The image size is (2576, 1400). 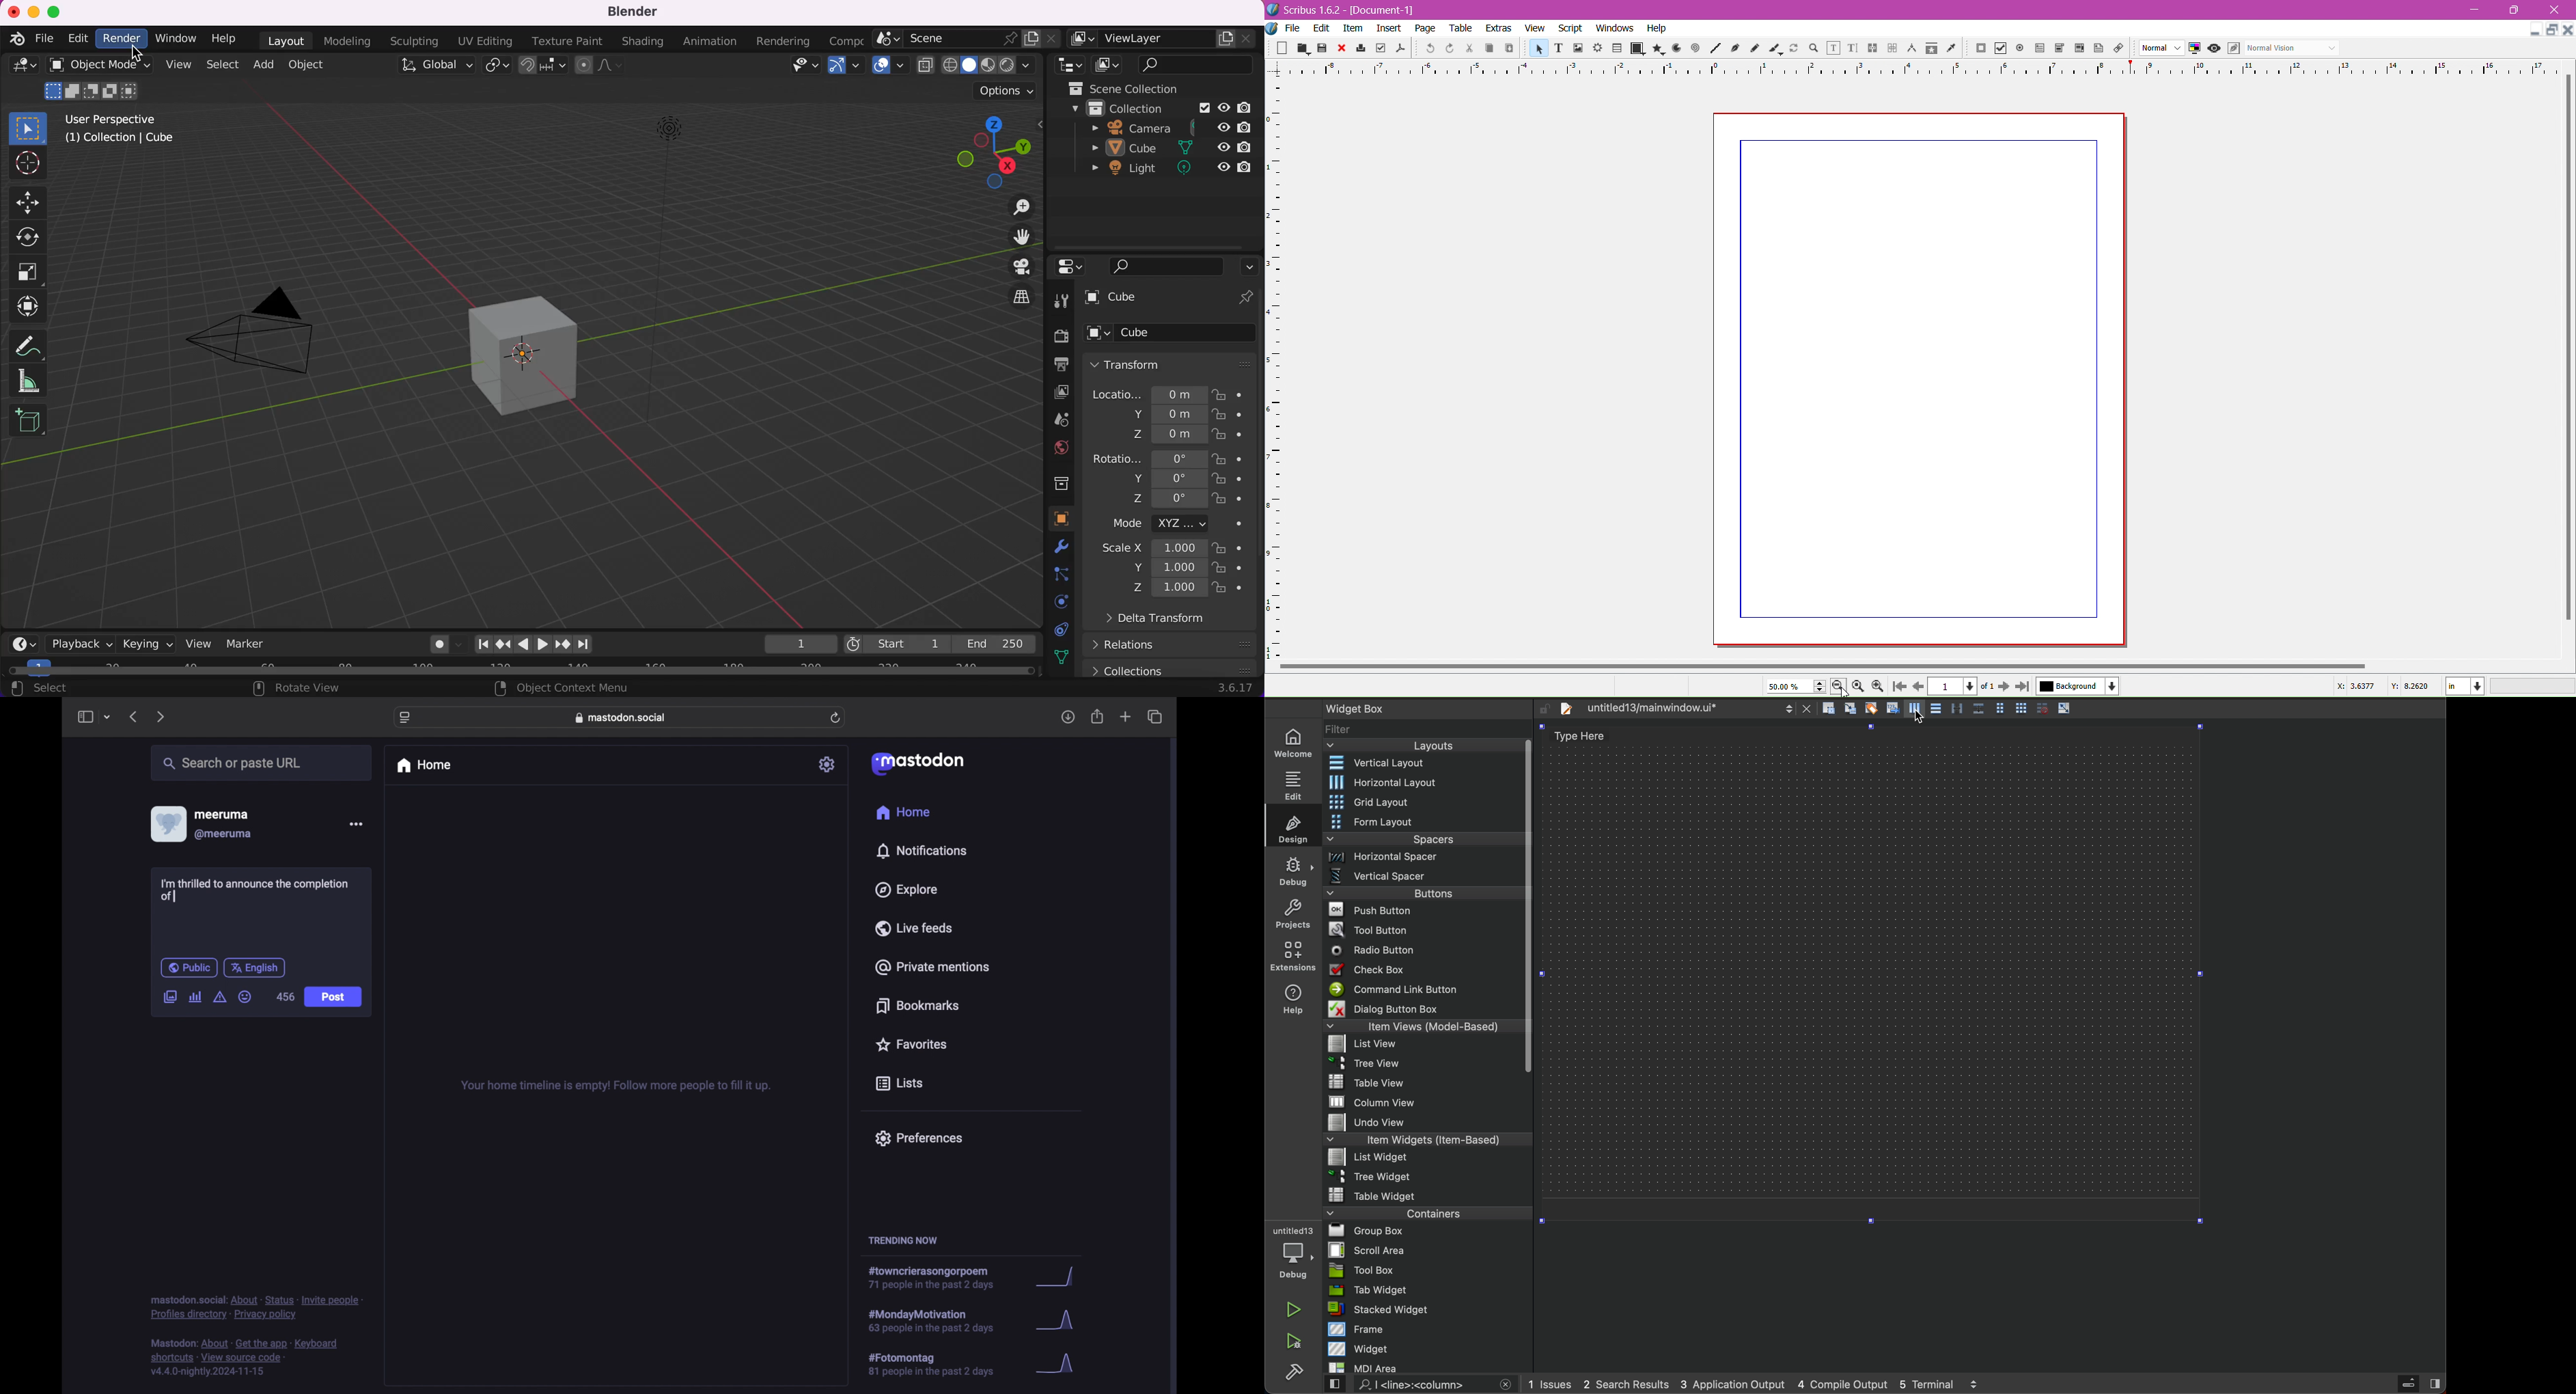 I want to click on Edit Contents of Frame, so click(x=1833, y=48).